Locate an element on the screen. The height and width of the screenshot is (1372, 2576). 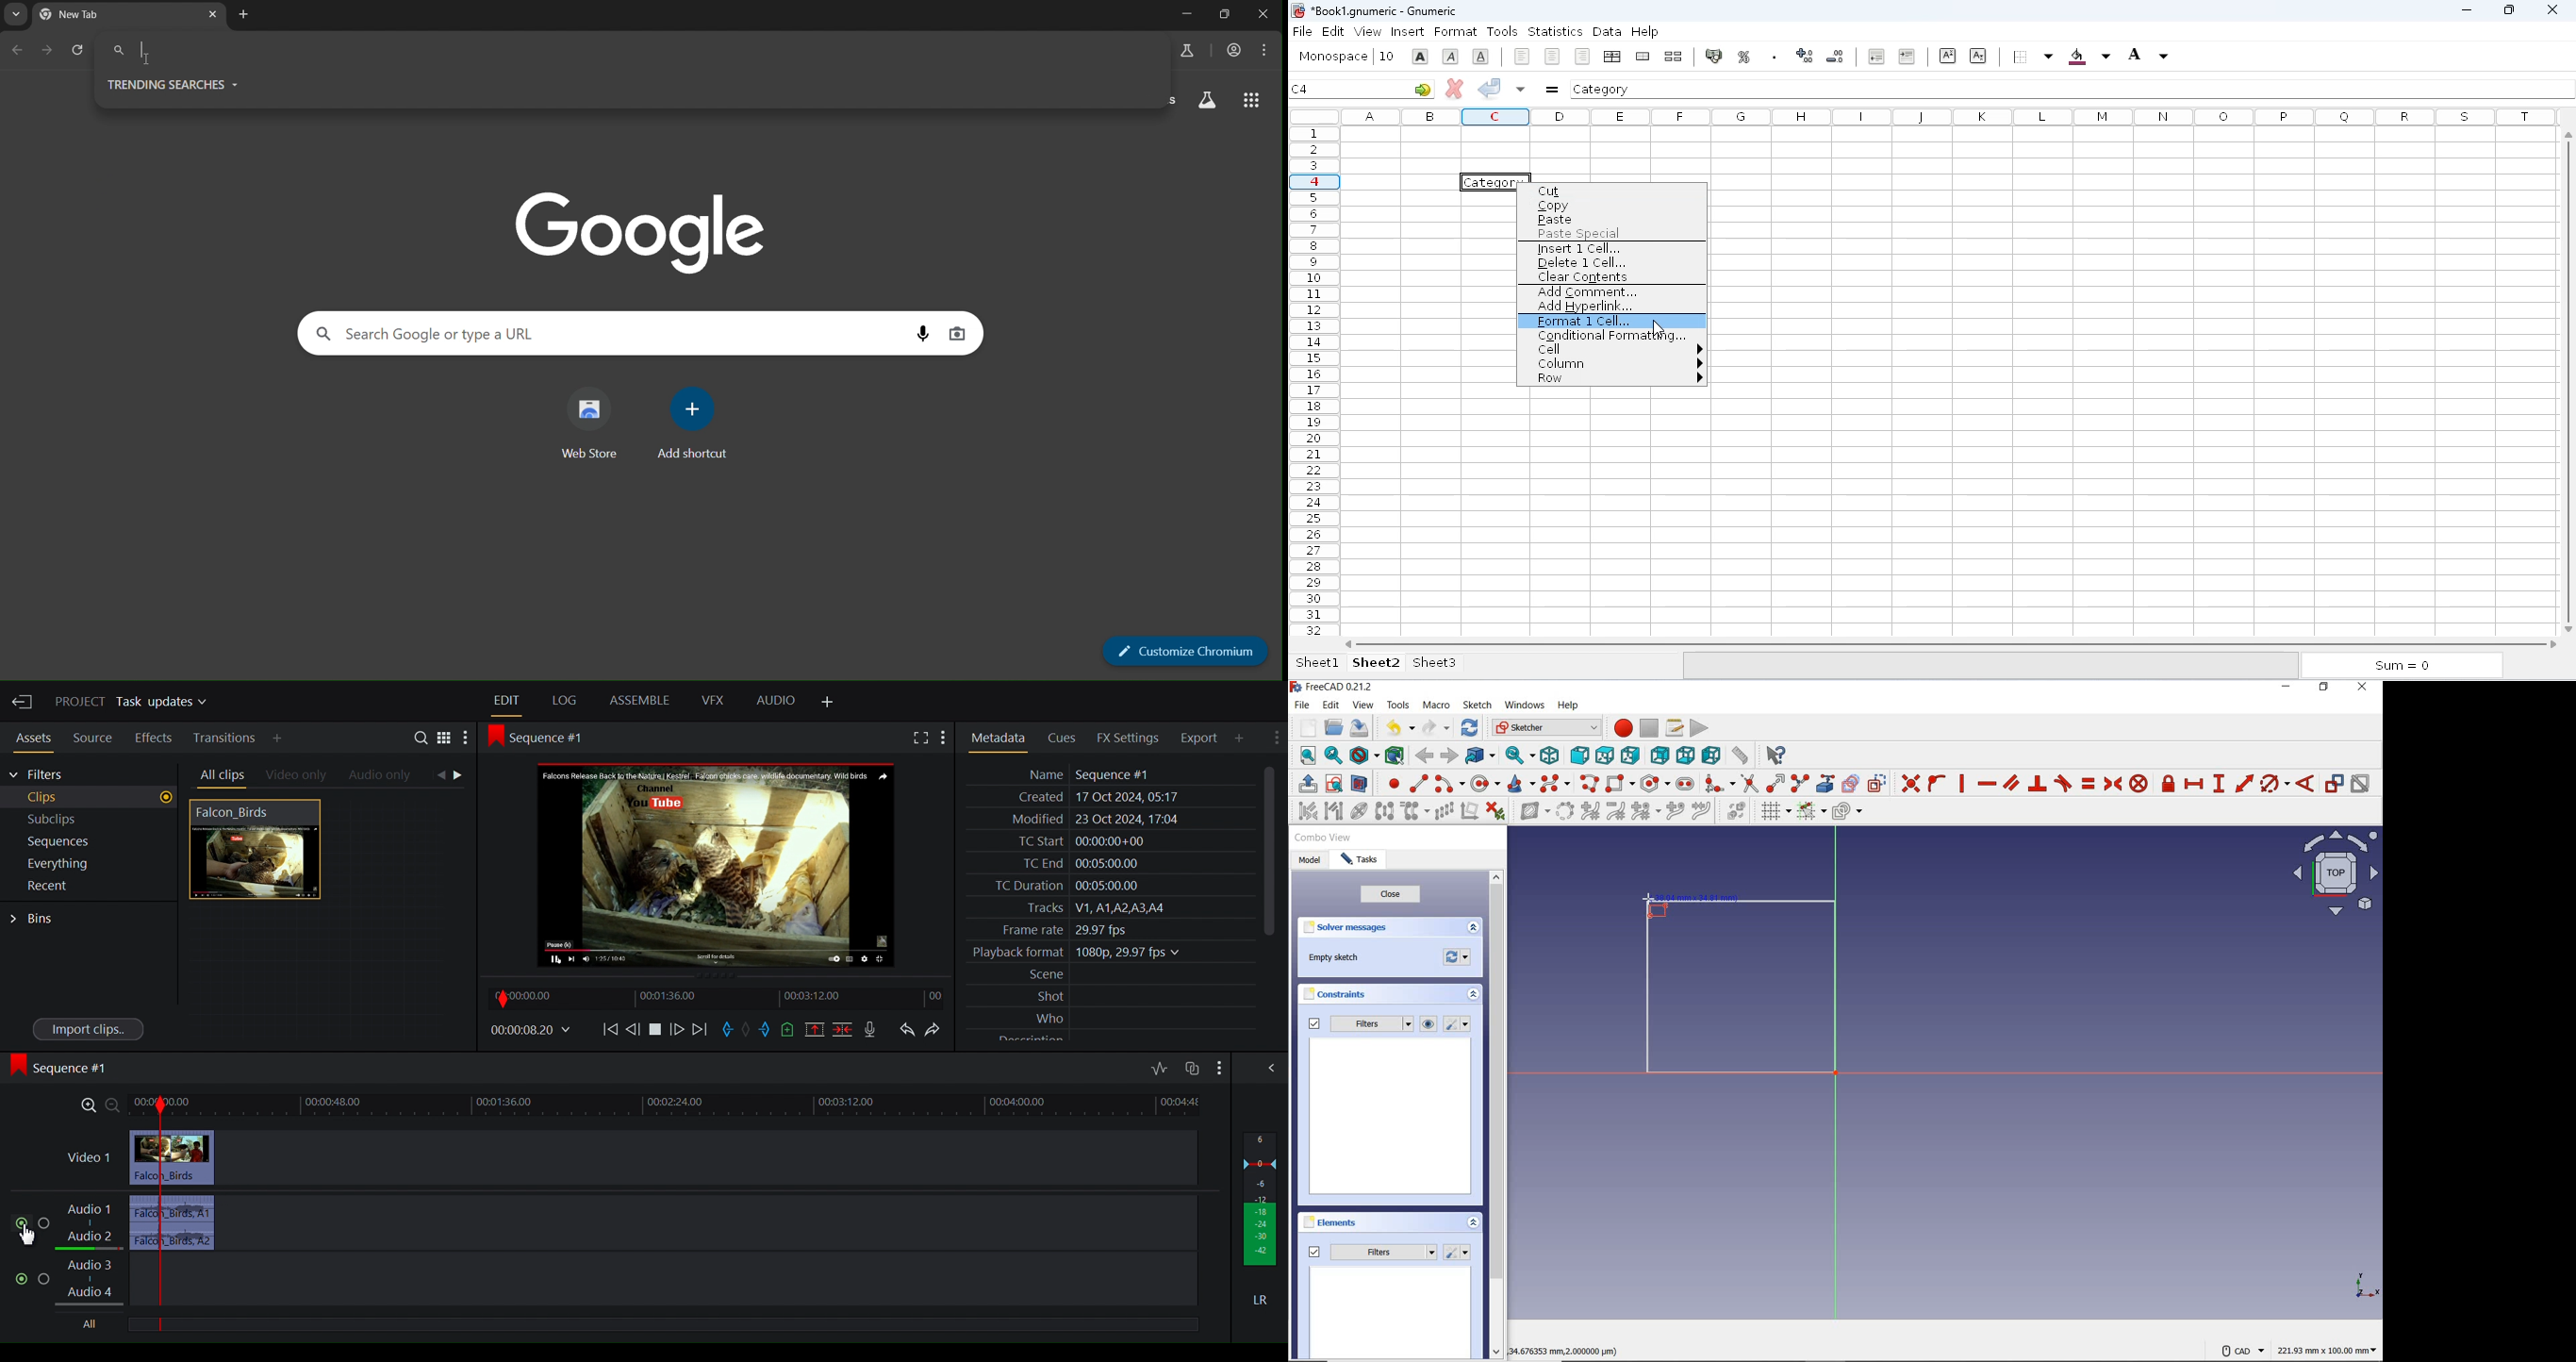
what's this? is located at coordinates (1772, 757).